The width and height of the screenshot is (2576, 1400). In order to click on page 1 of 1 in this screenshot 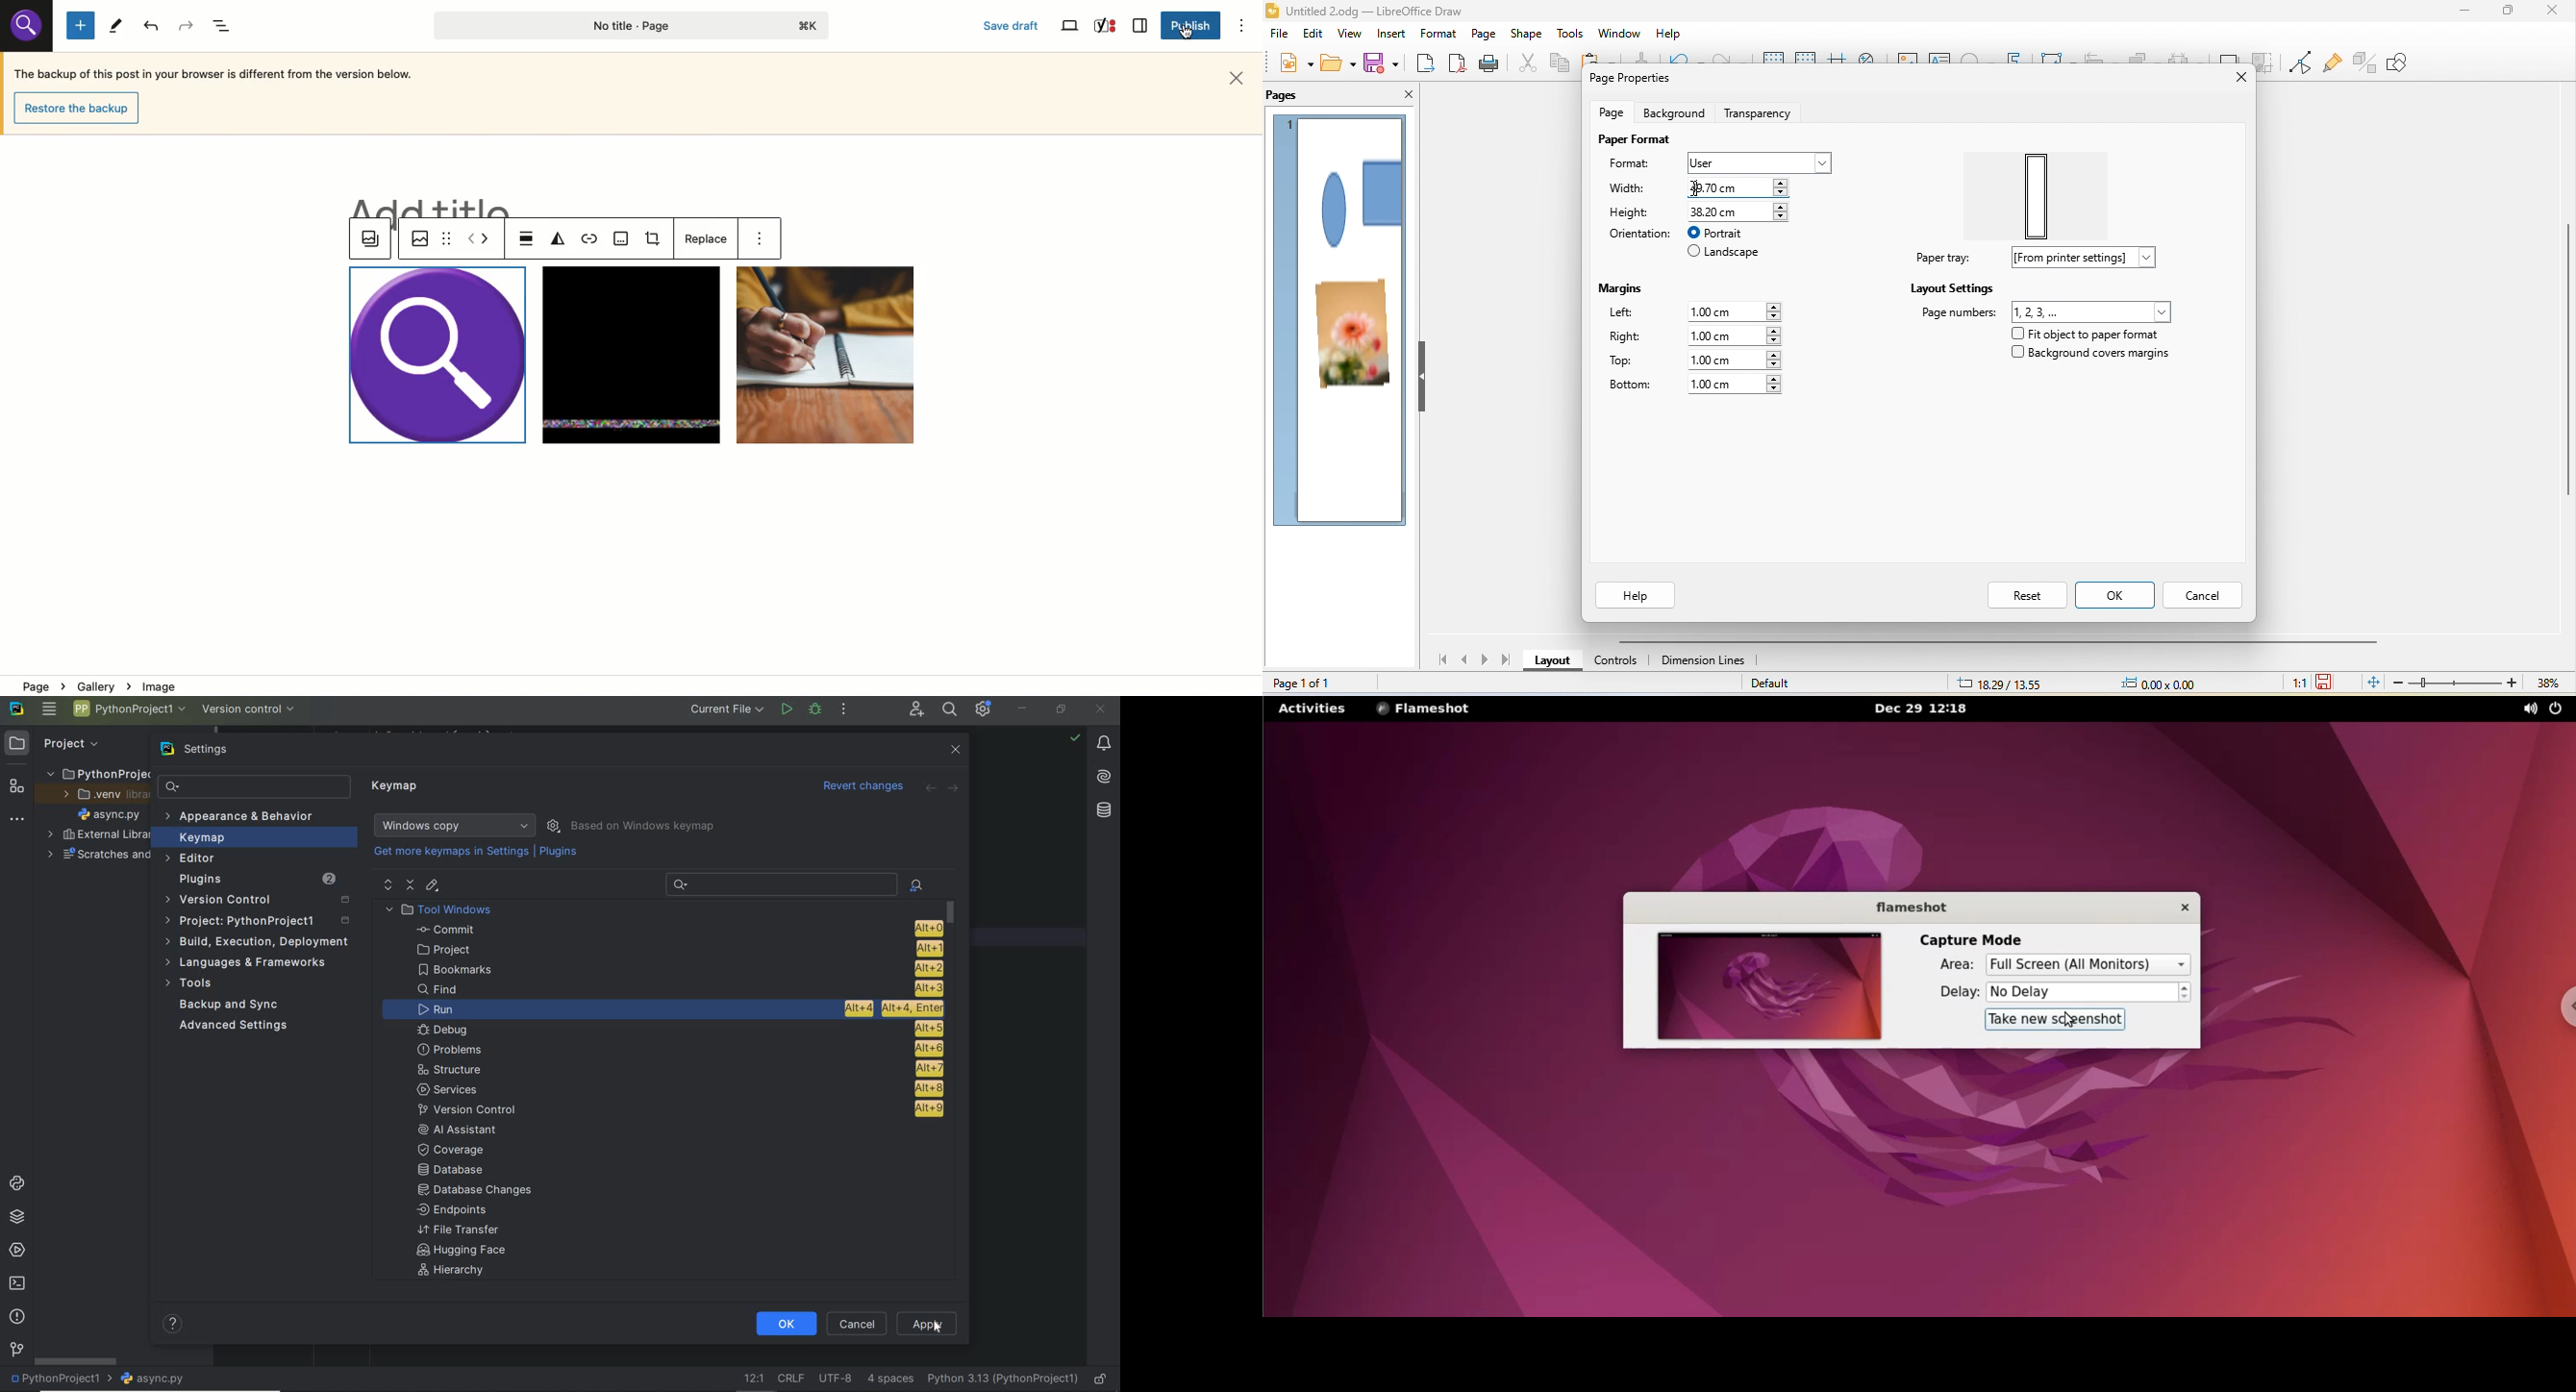, I will do `click(1318, 683)`.